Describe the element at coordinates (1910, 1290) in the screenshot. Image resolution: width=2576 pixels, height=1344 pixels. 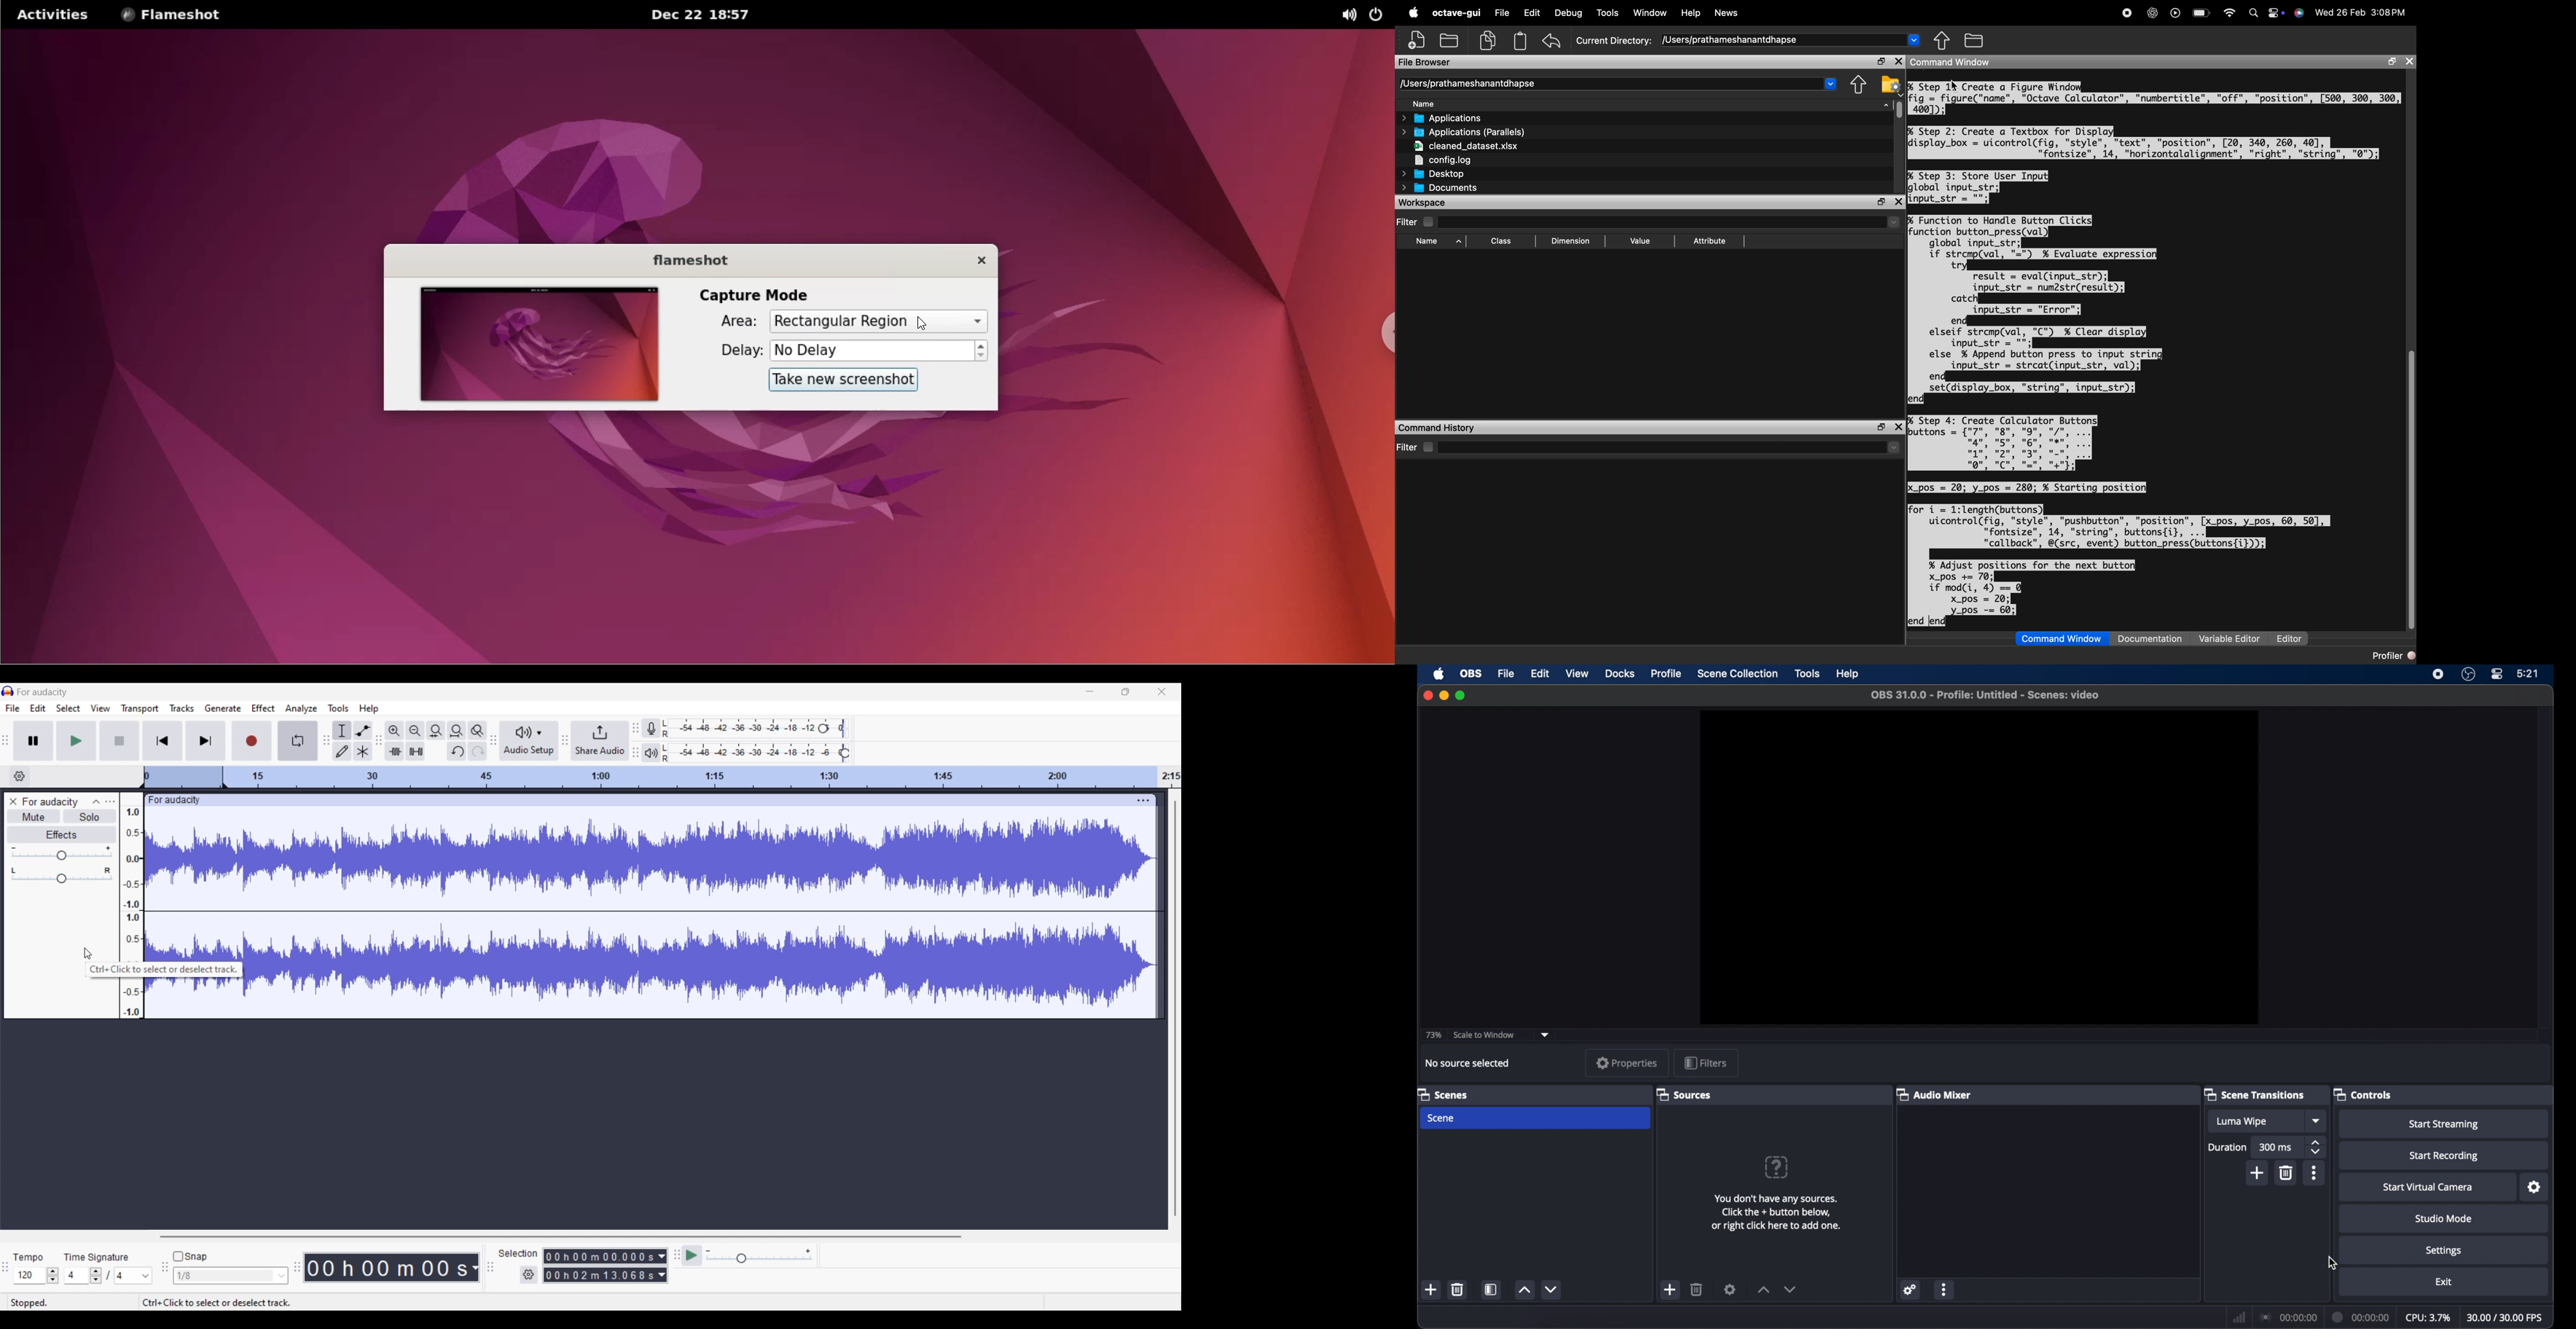
I see `settings` at that location.